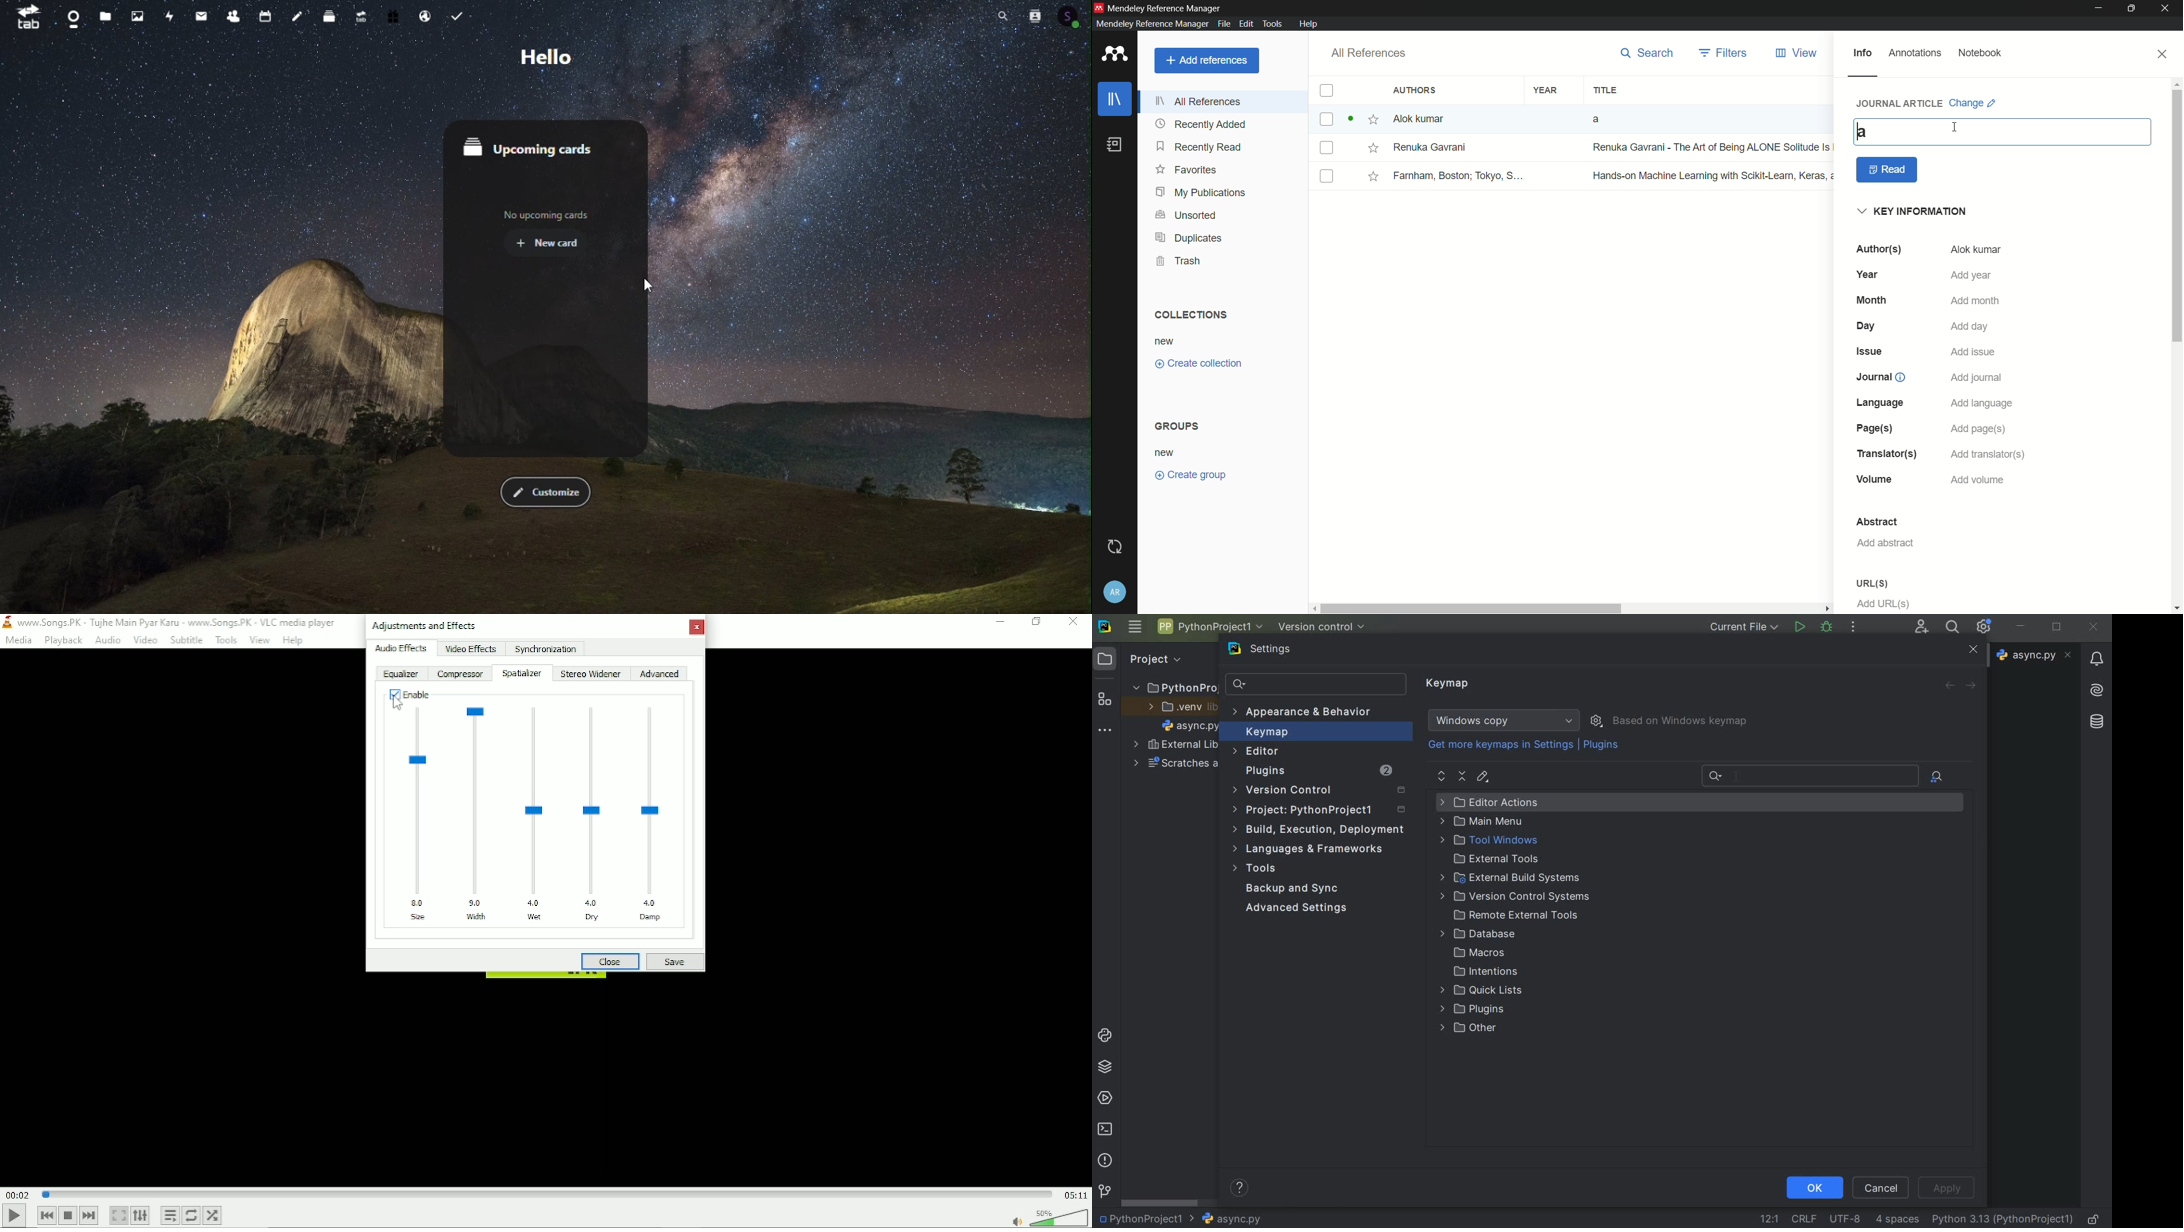 The width and height of the screenshot is (2184, 1232). What do you see at coordinates (1885, 604) in the screenshot?
I see `add url` at bounding box center [1885, 604].